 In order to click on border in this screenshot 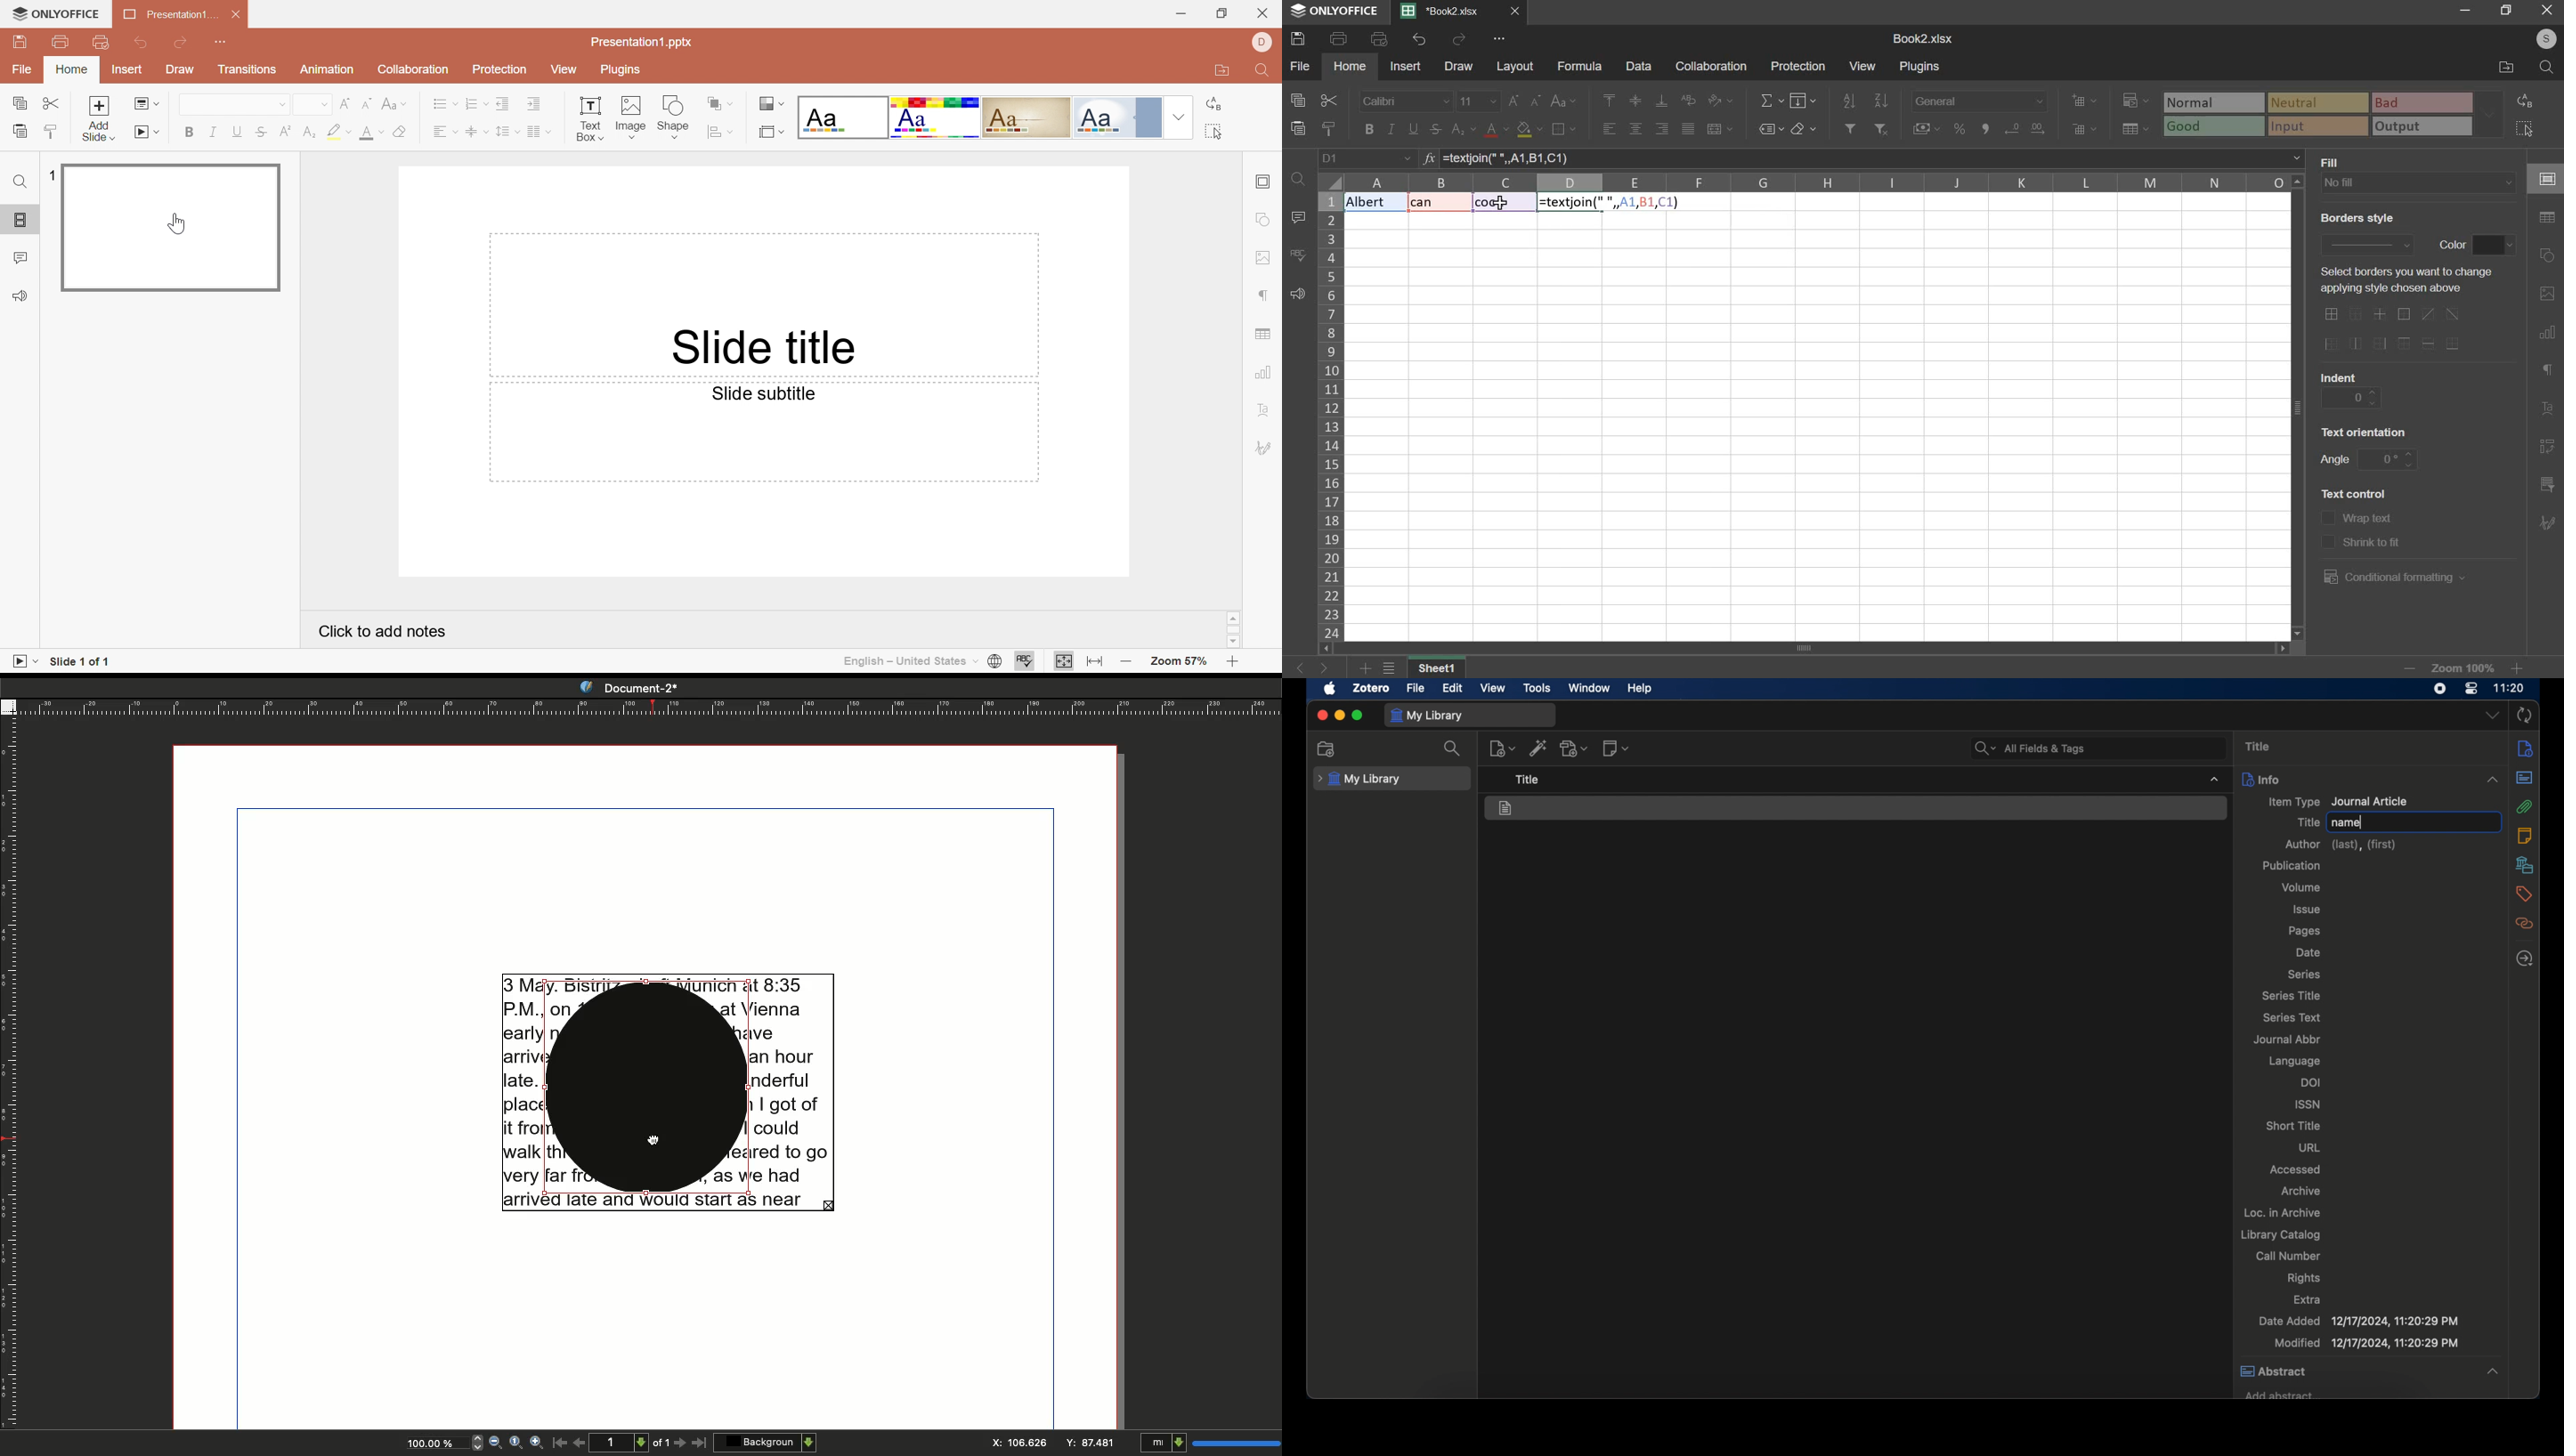, I will do `click(1563, 128)`.